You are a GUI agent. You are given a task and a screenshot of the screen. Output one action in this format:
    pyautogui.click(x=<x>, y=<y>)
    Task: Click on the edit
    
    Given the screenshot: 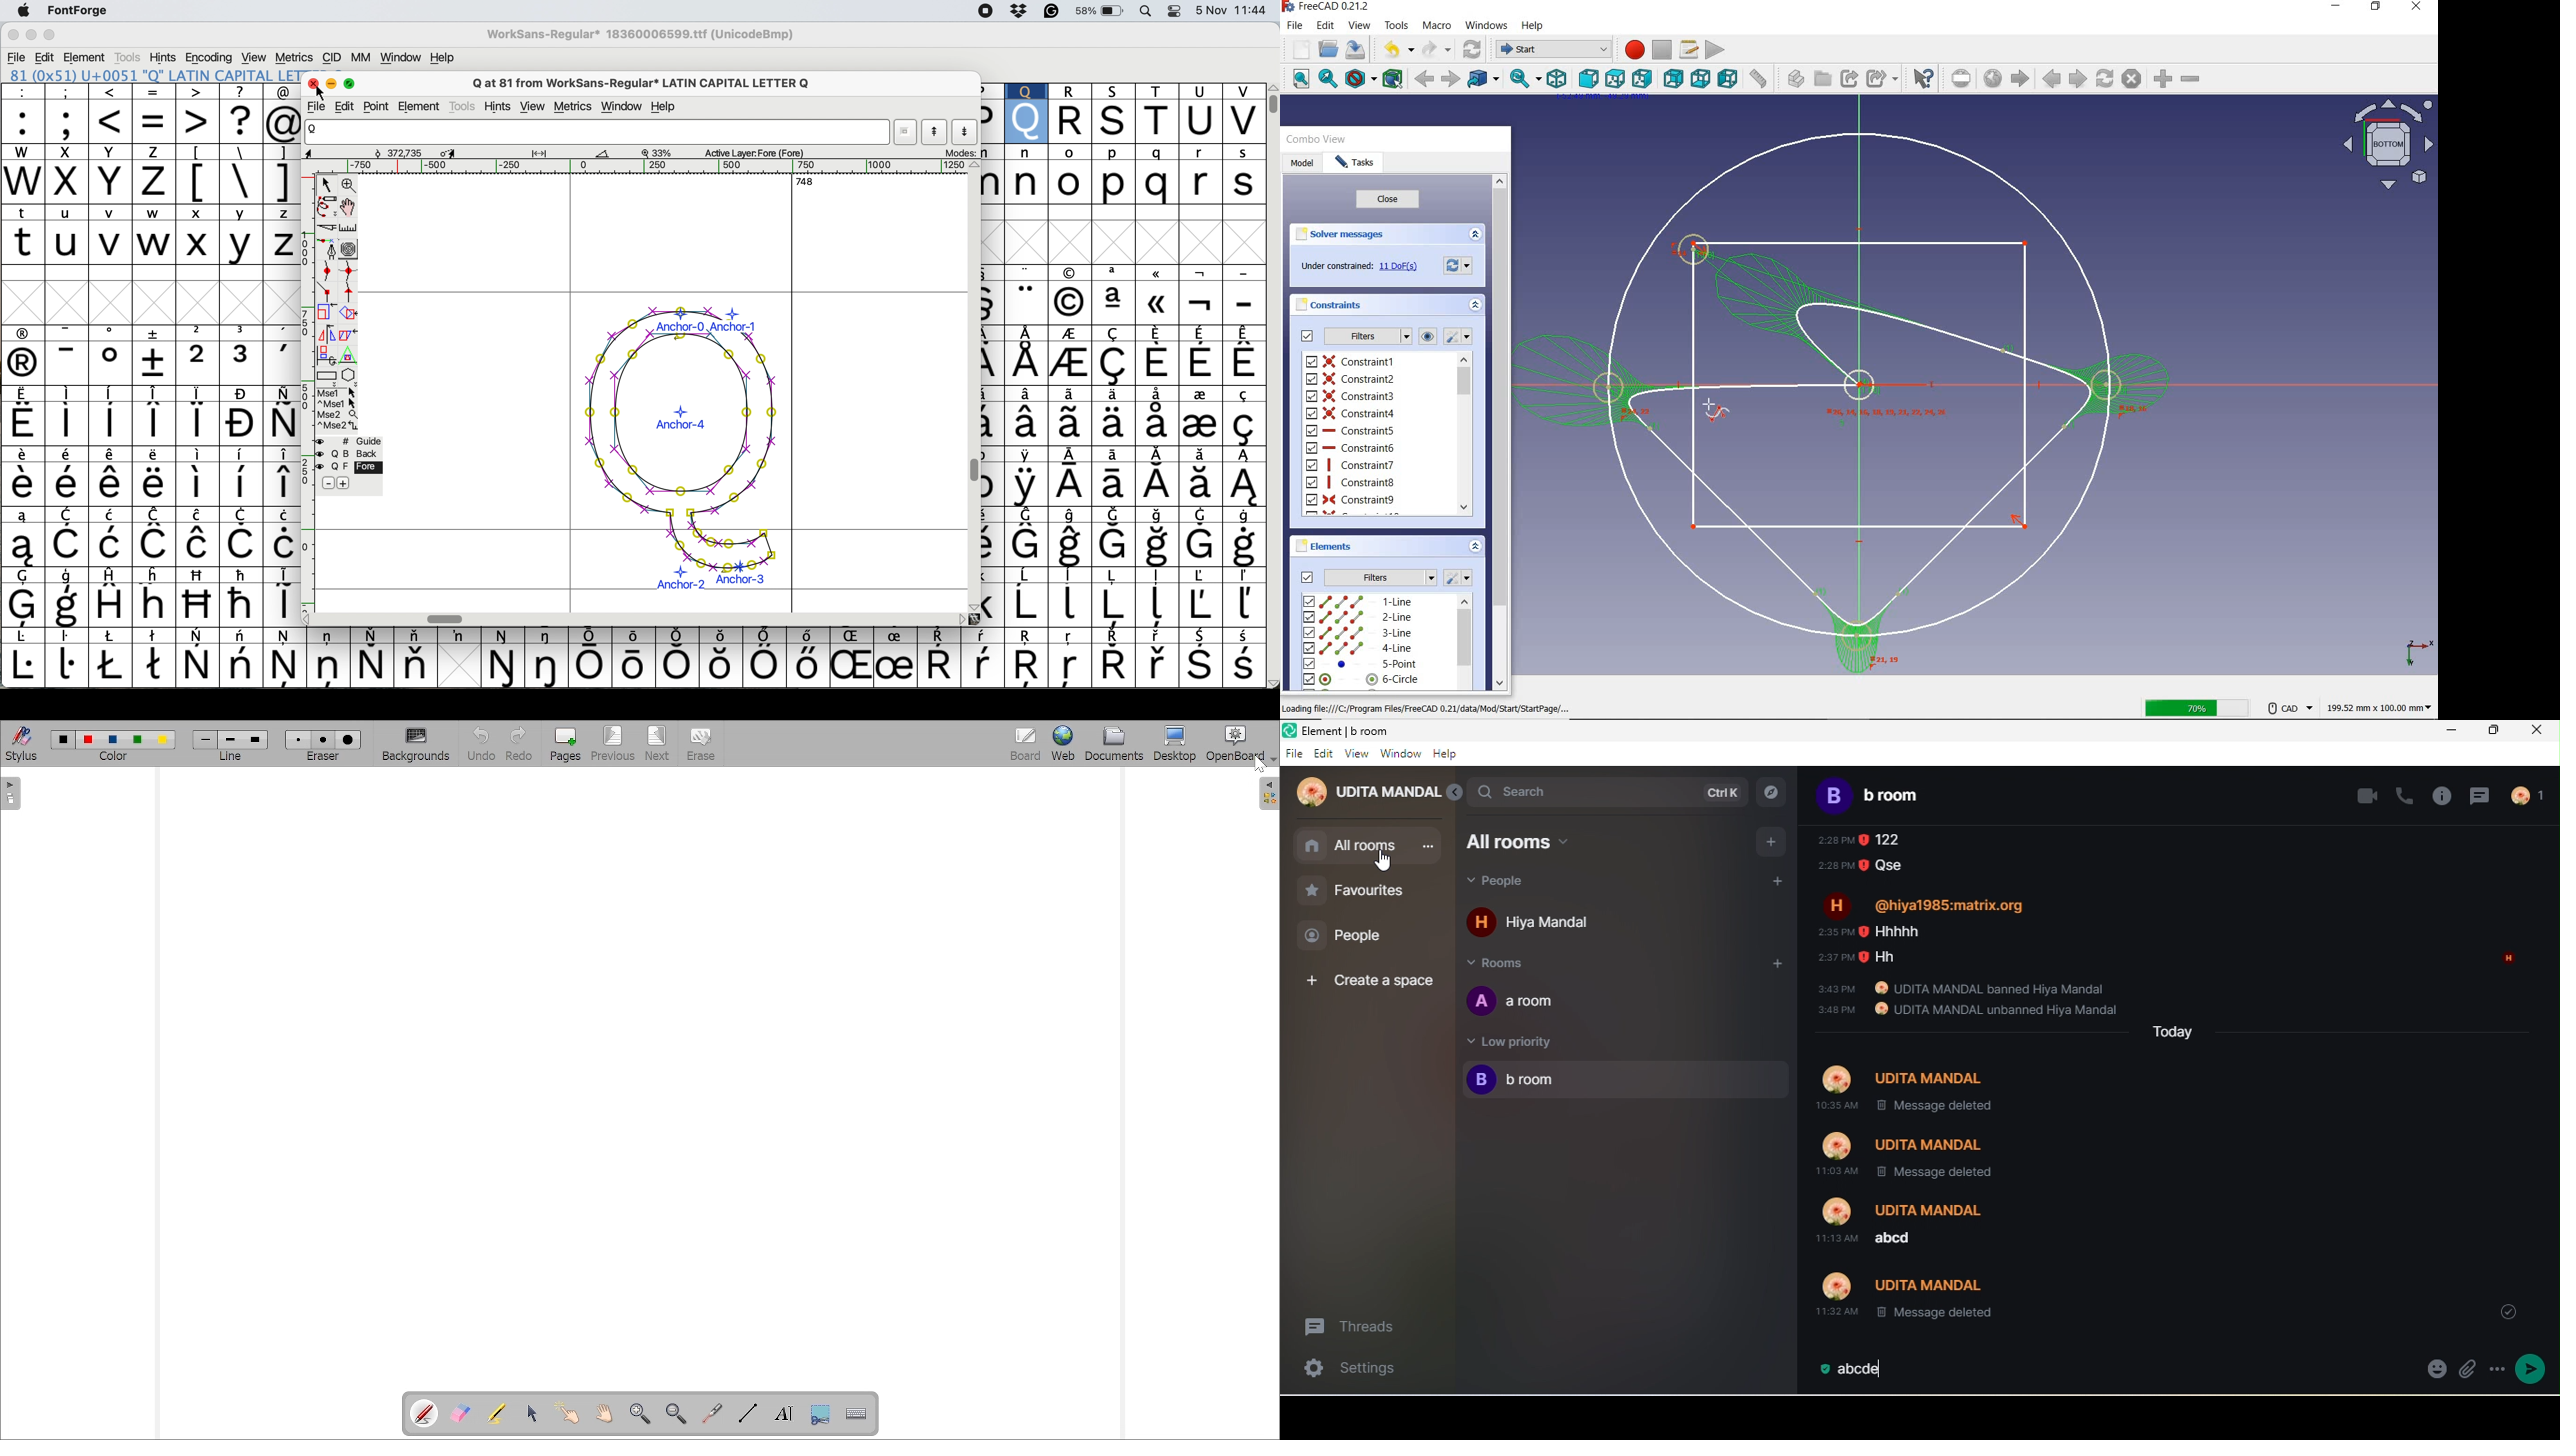 What is the action you would take?
    pyautogui.click(x=350, y=106)
    